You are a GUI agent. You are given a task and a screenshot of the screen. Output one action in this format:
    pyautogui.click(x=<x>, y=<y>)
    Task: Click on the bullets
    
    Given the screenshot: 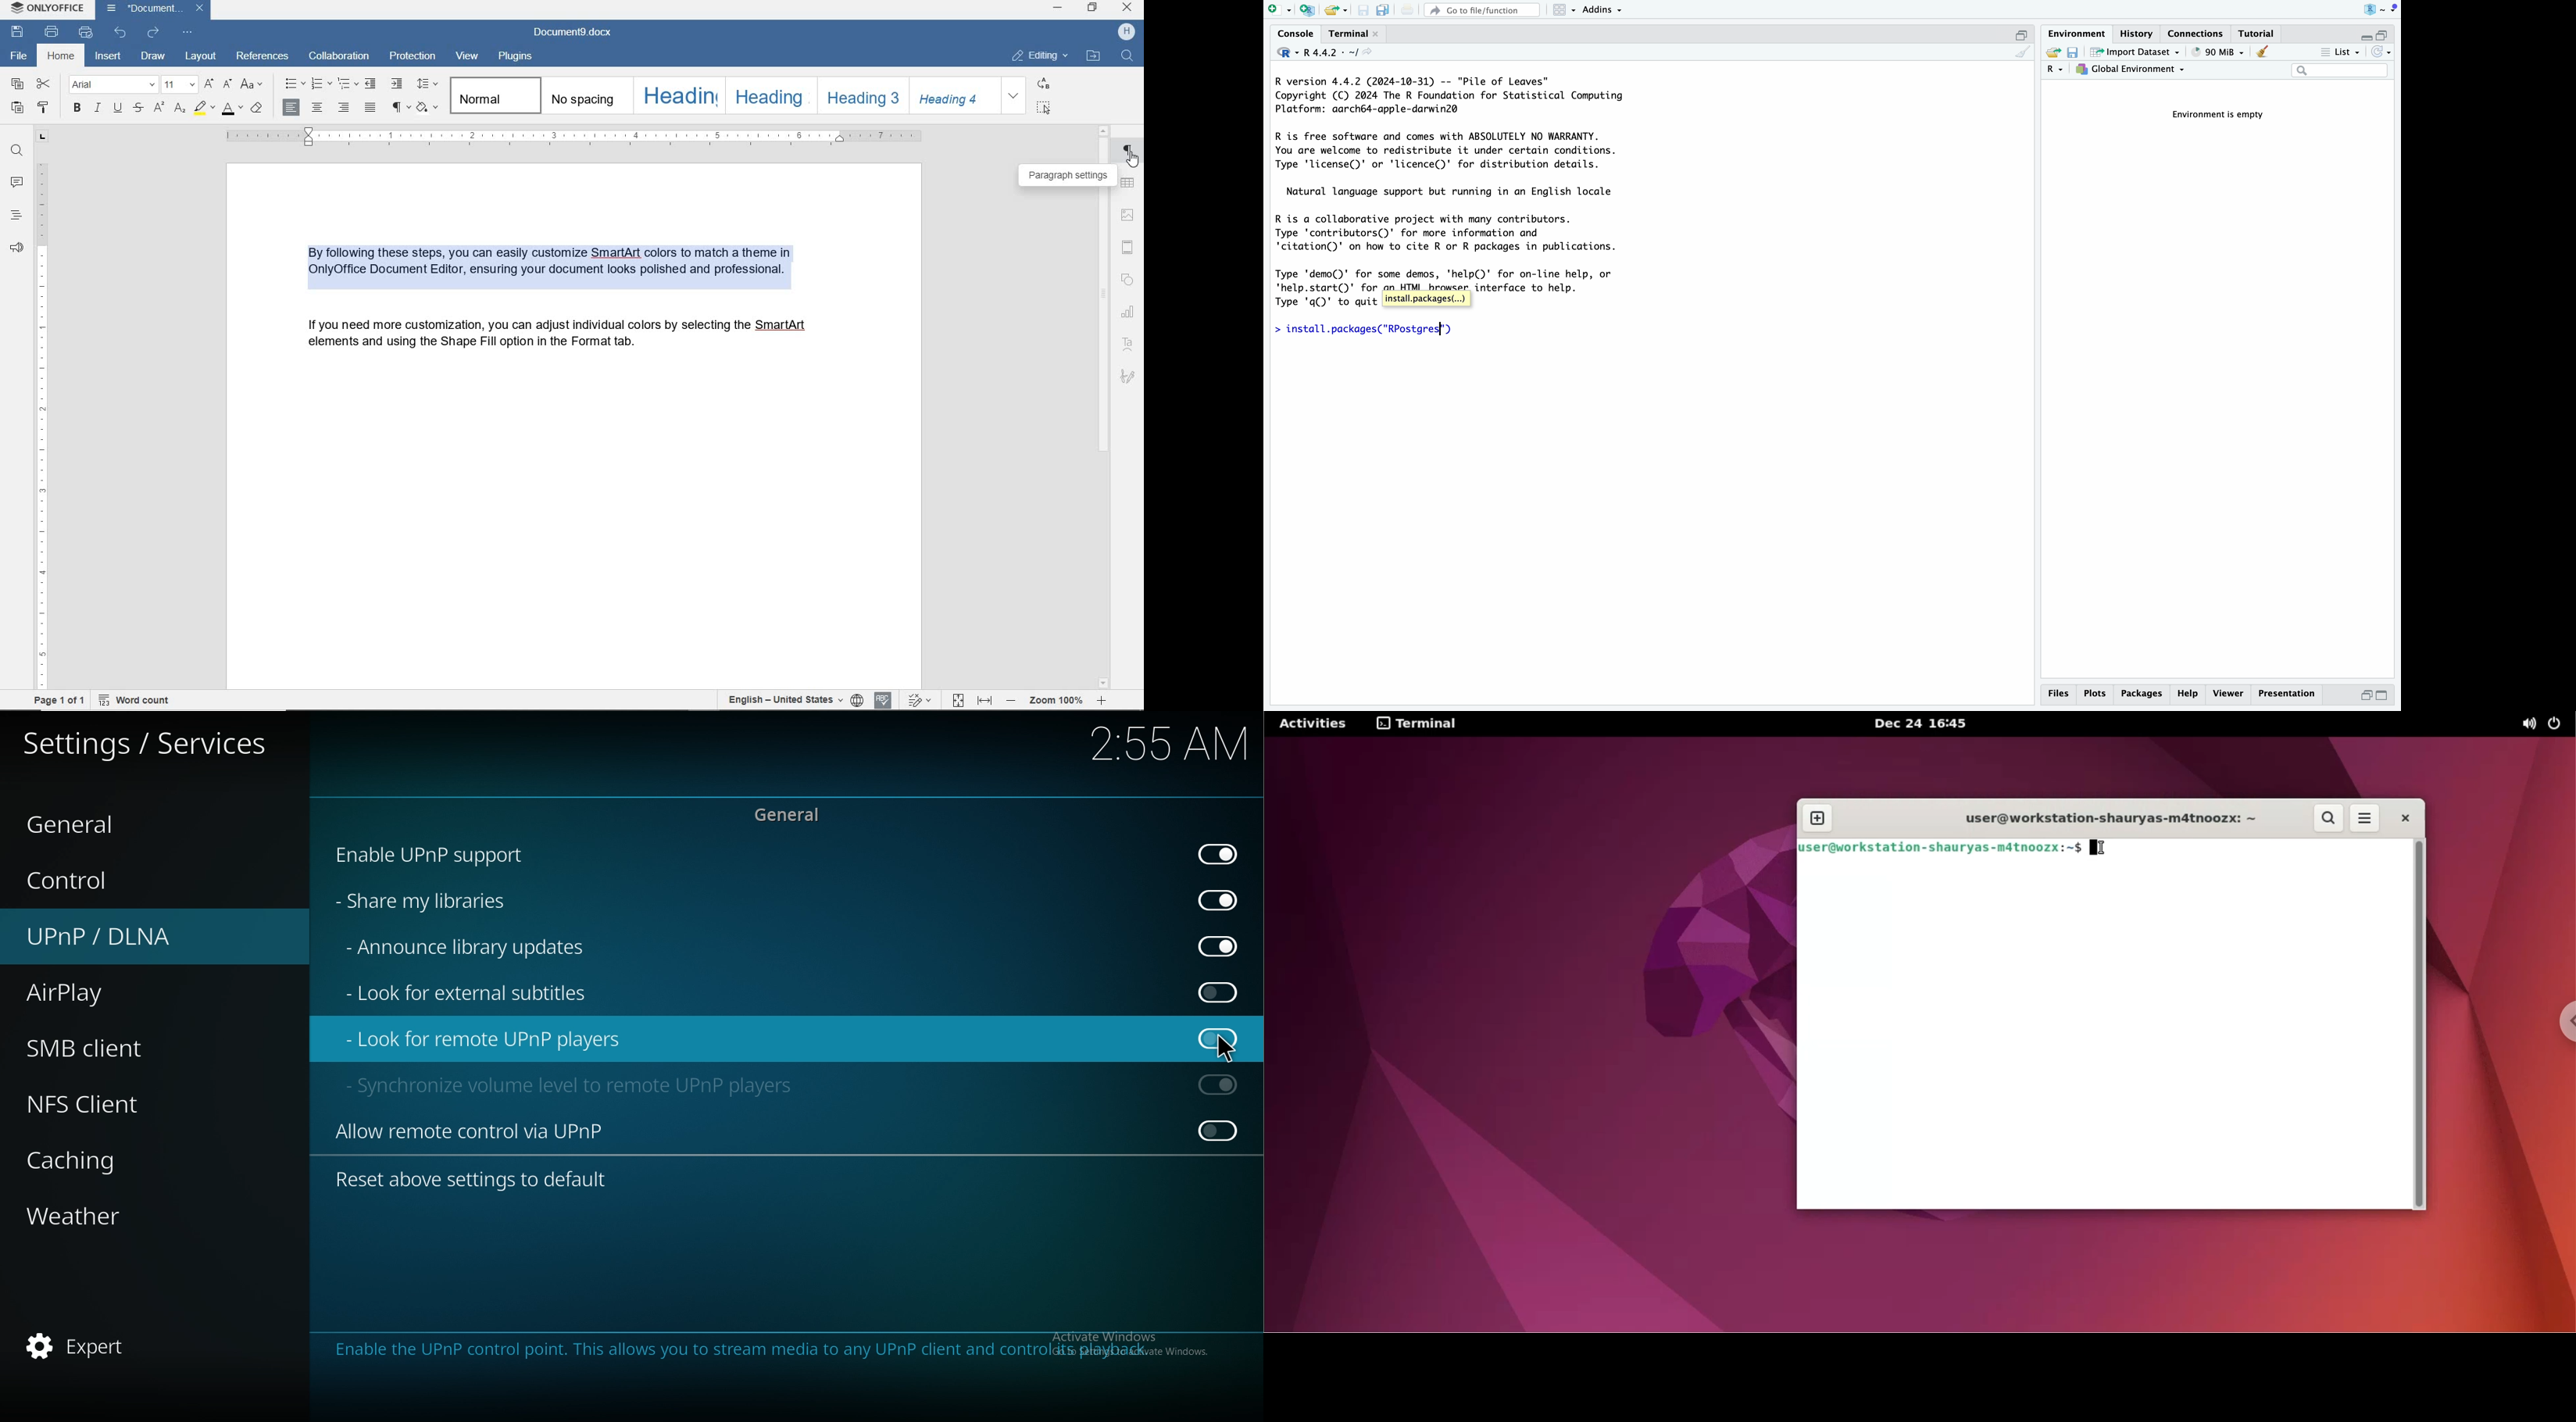 What is the action you would take?
    pyautogui.click(x=294, y=83)
    